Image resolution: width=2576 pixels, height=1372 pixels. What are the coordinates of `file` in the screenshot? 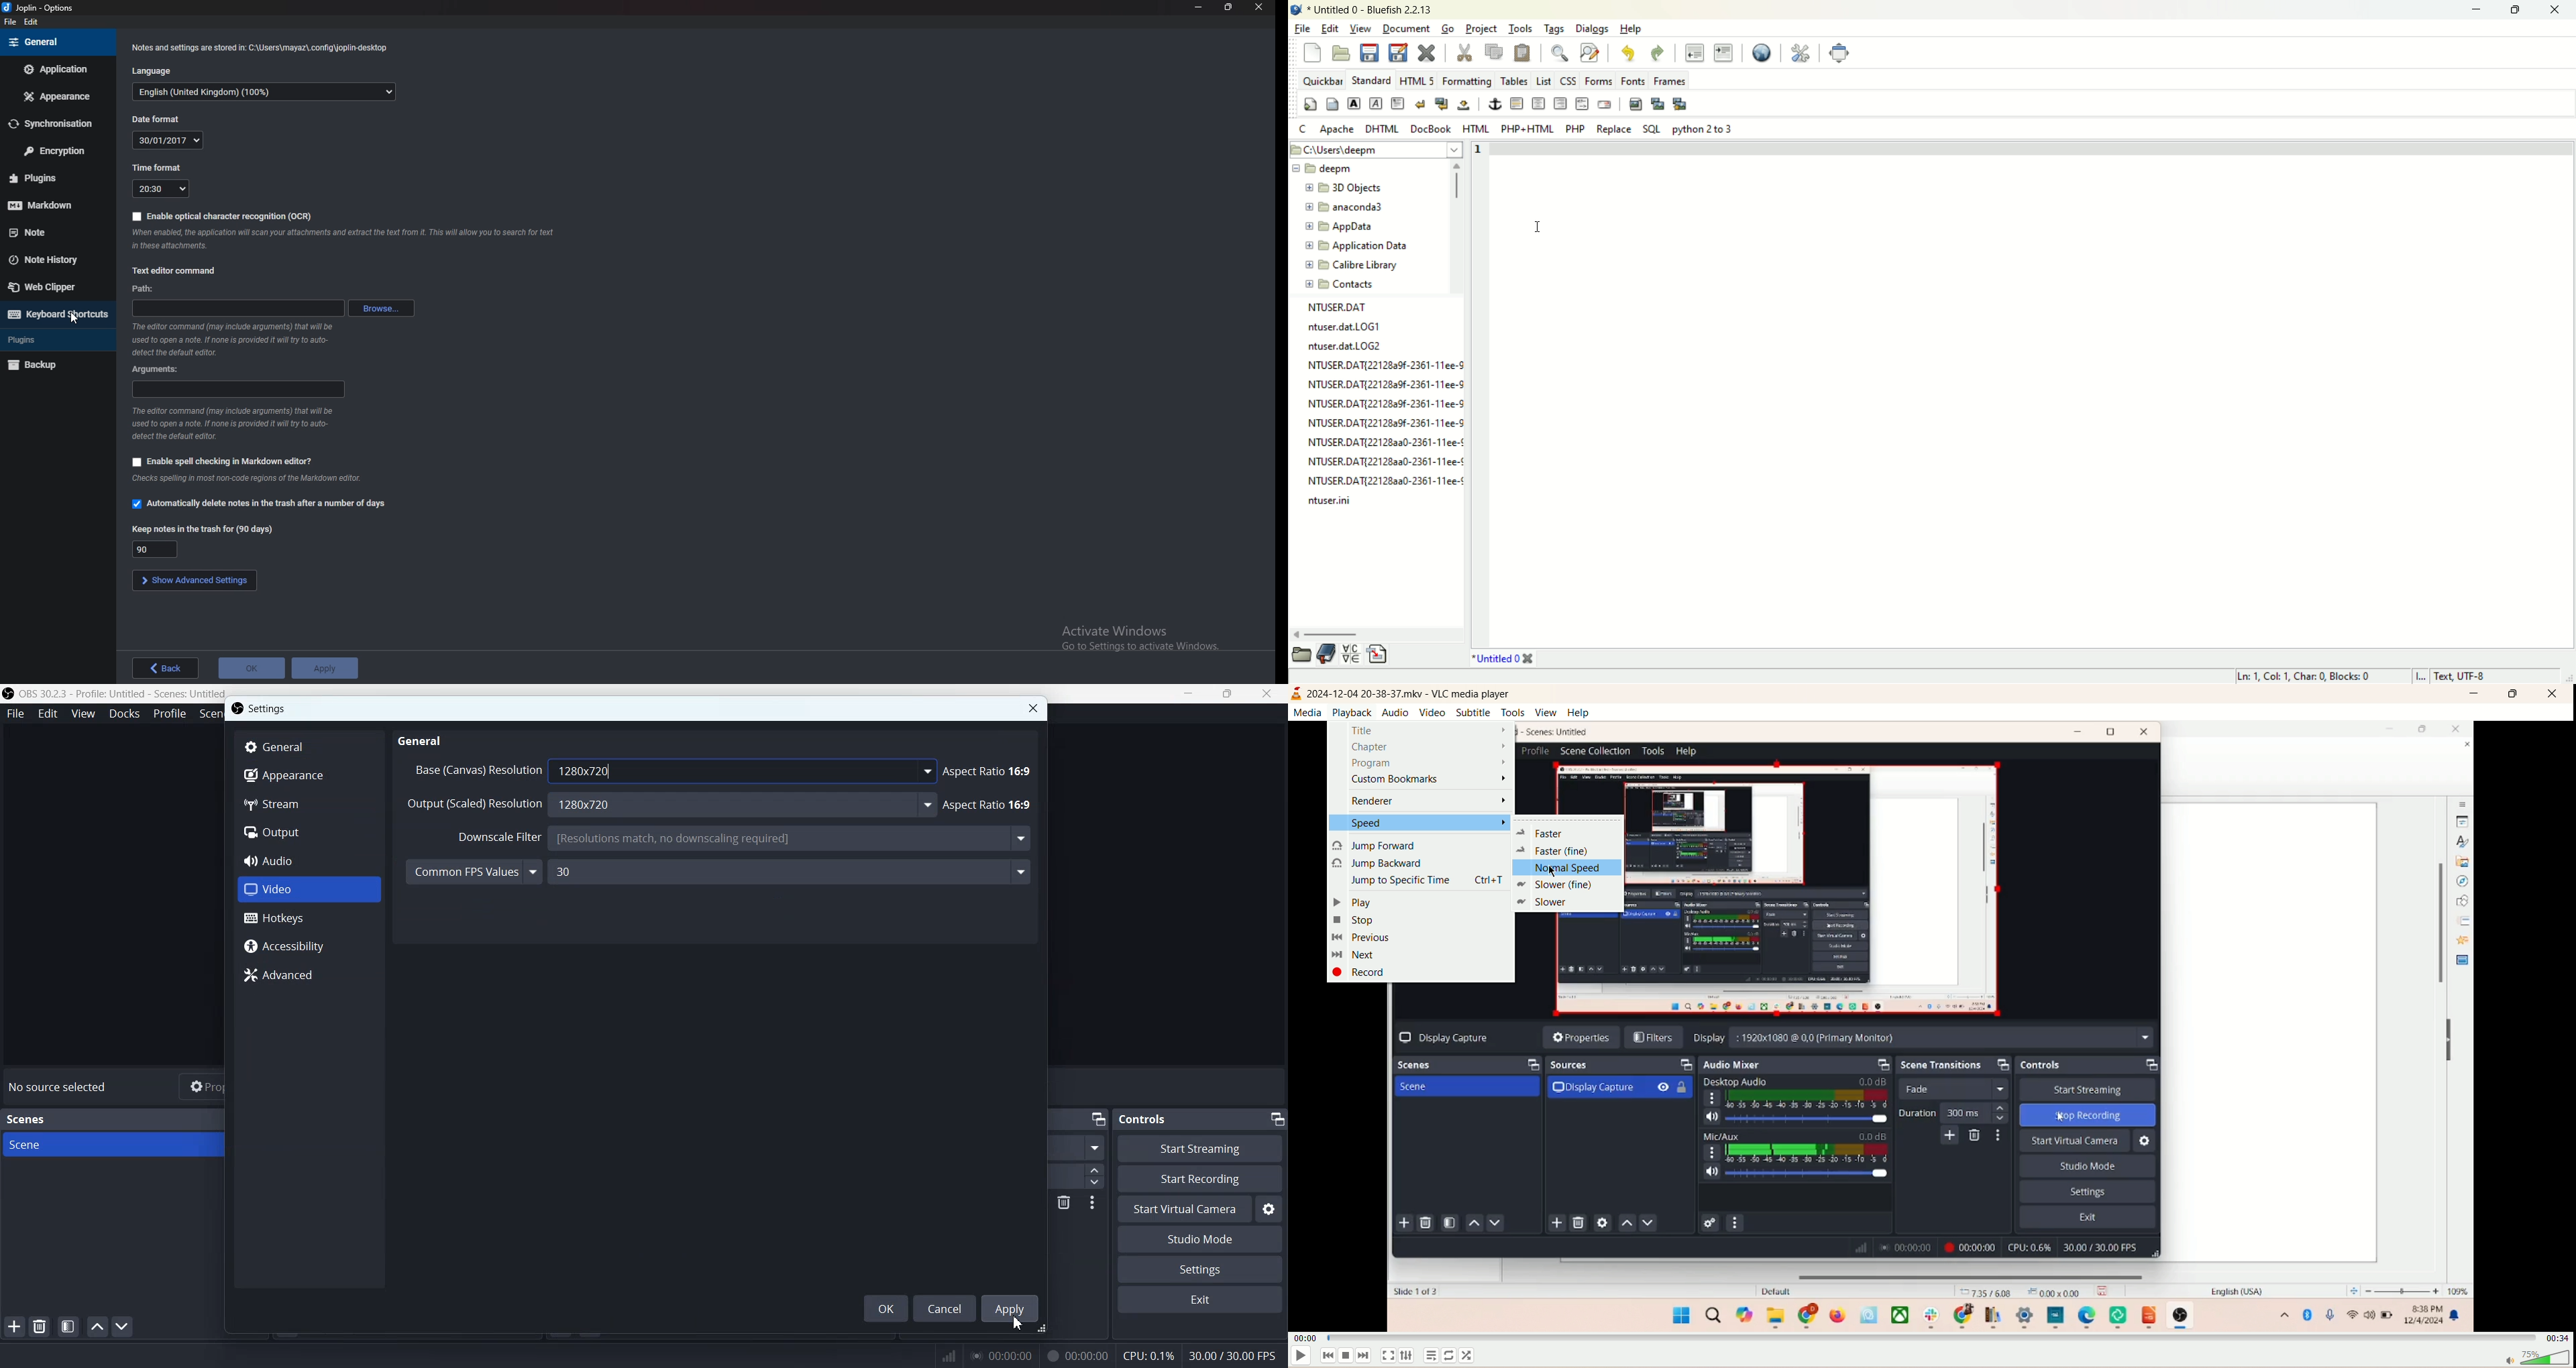 It's located at (10, 23).